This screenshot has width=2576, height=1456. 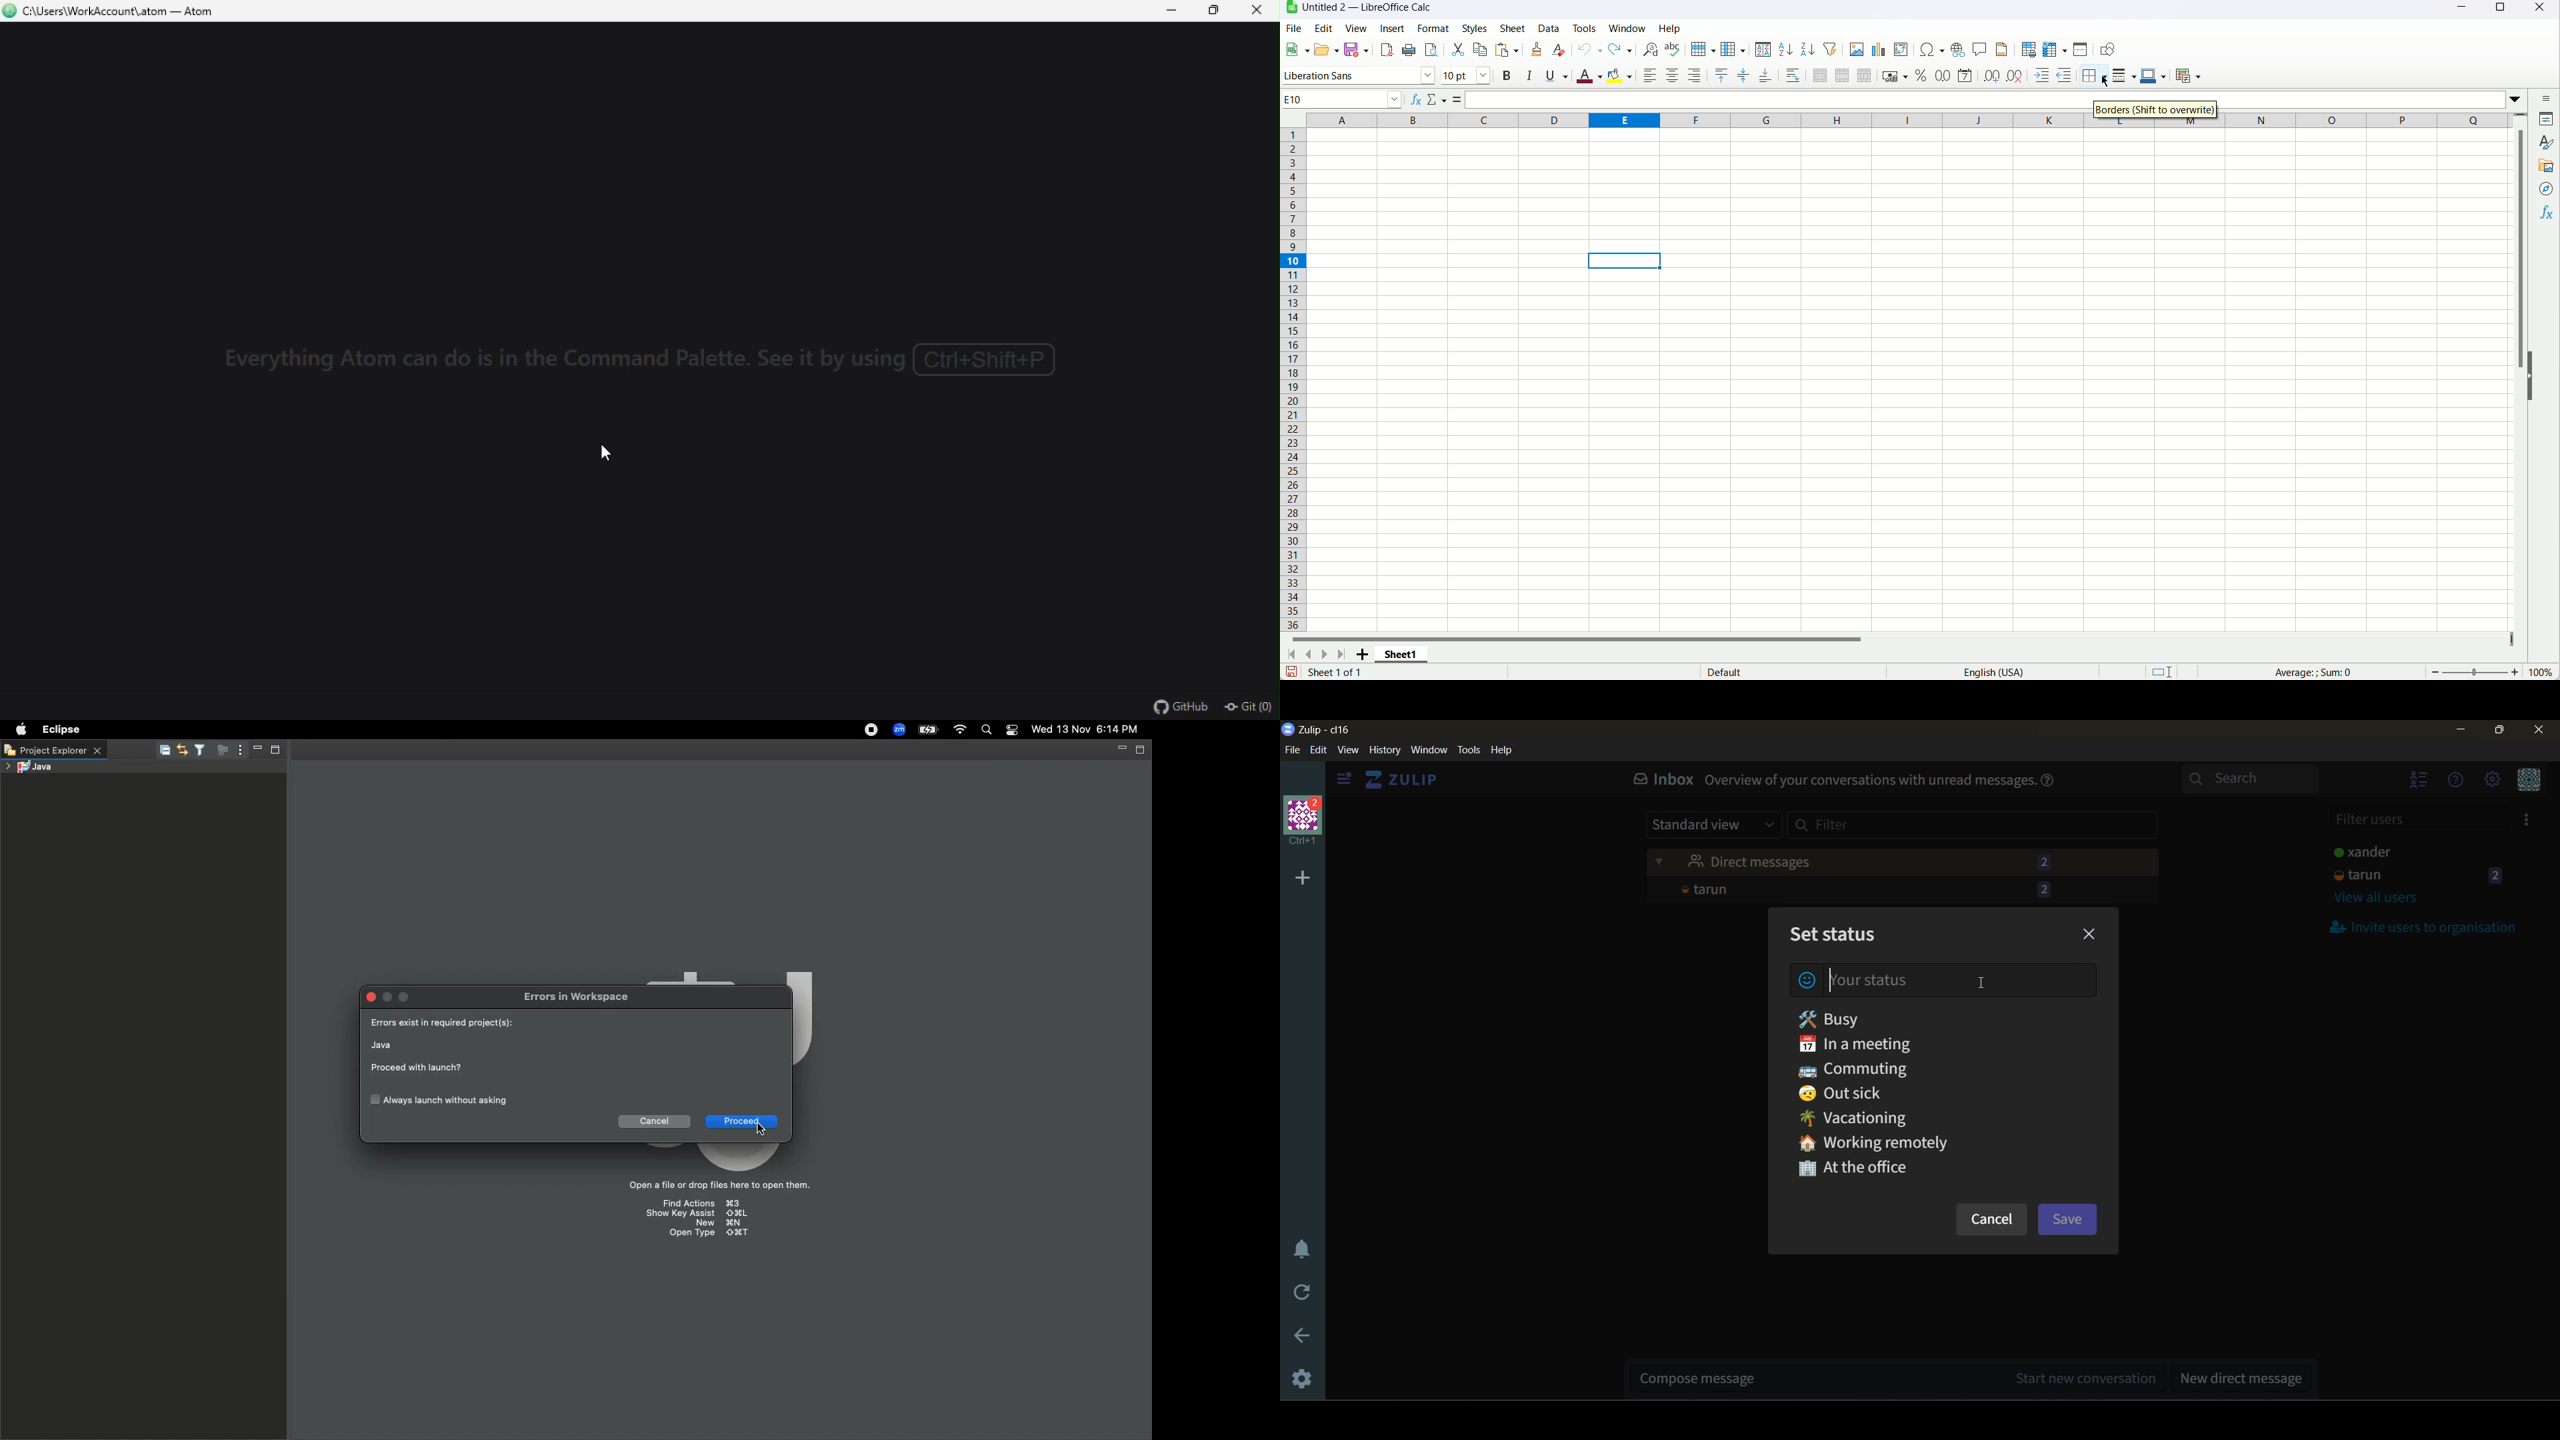 What do you see at coordinates (1777, 673) in the screenshot?
I see `Default` at bounding box center [1777, 673].